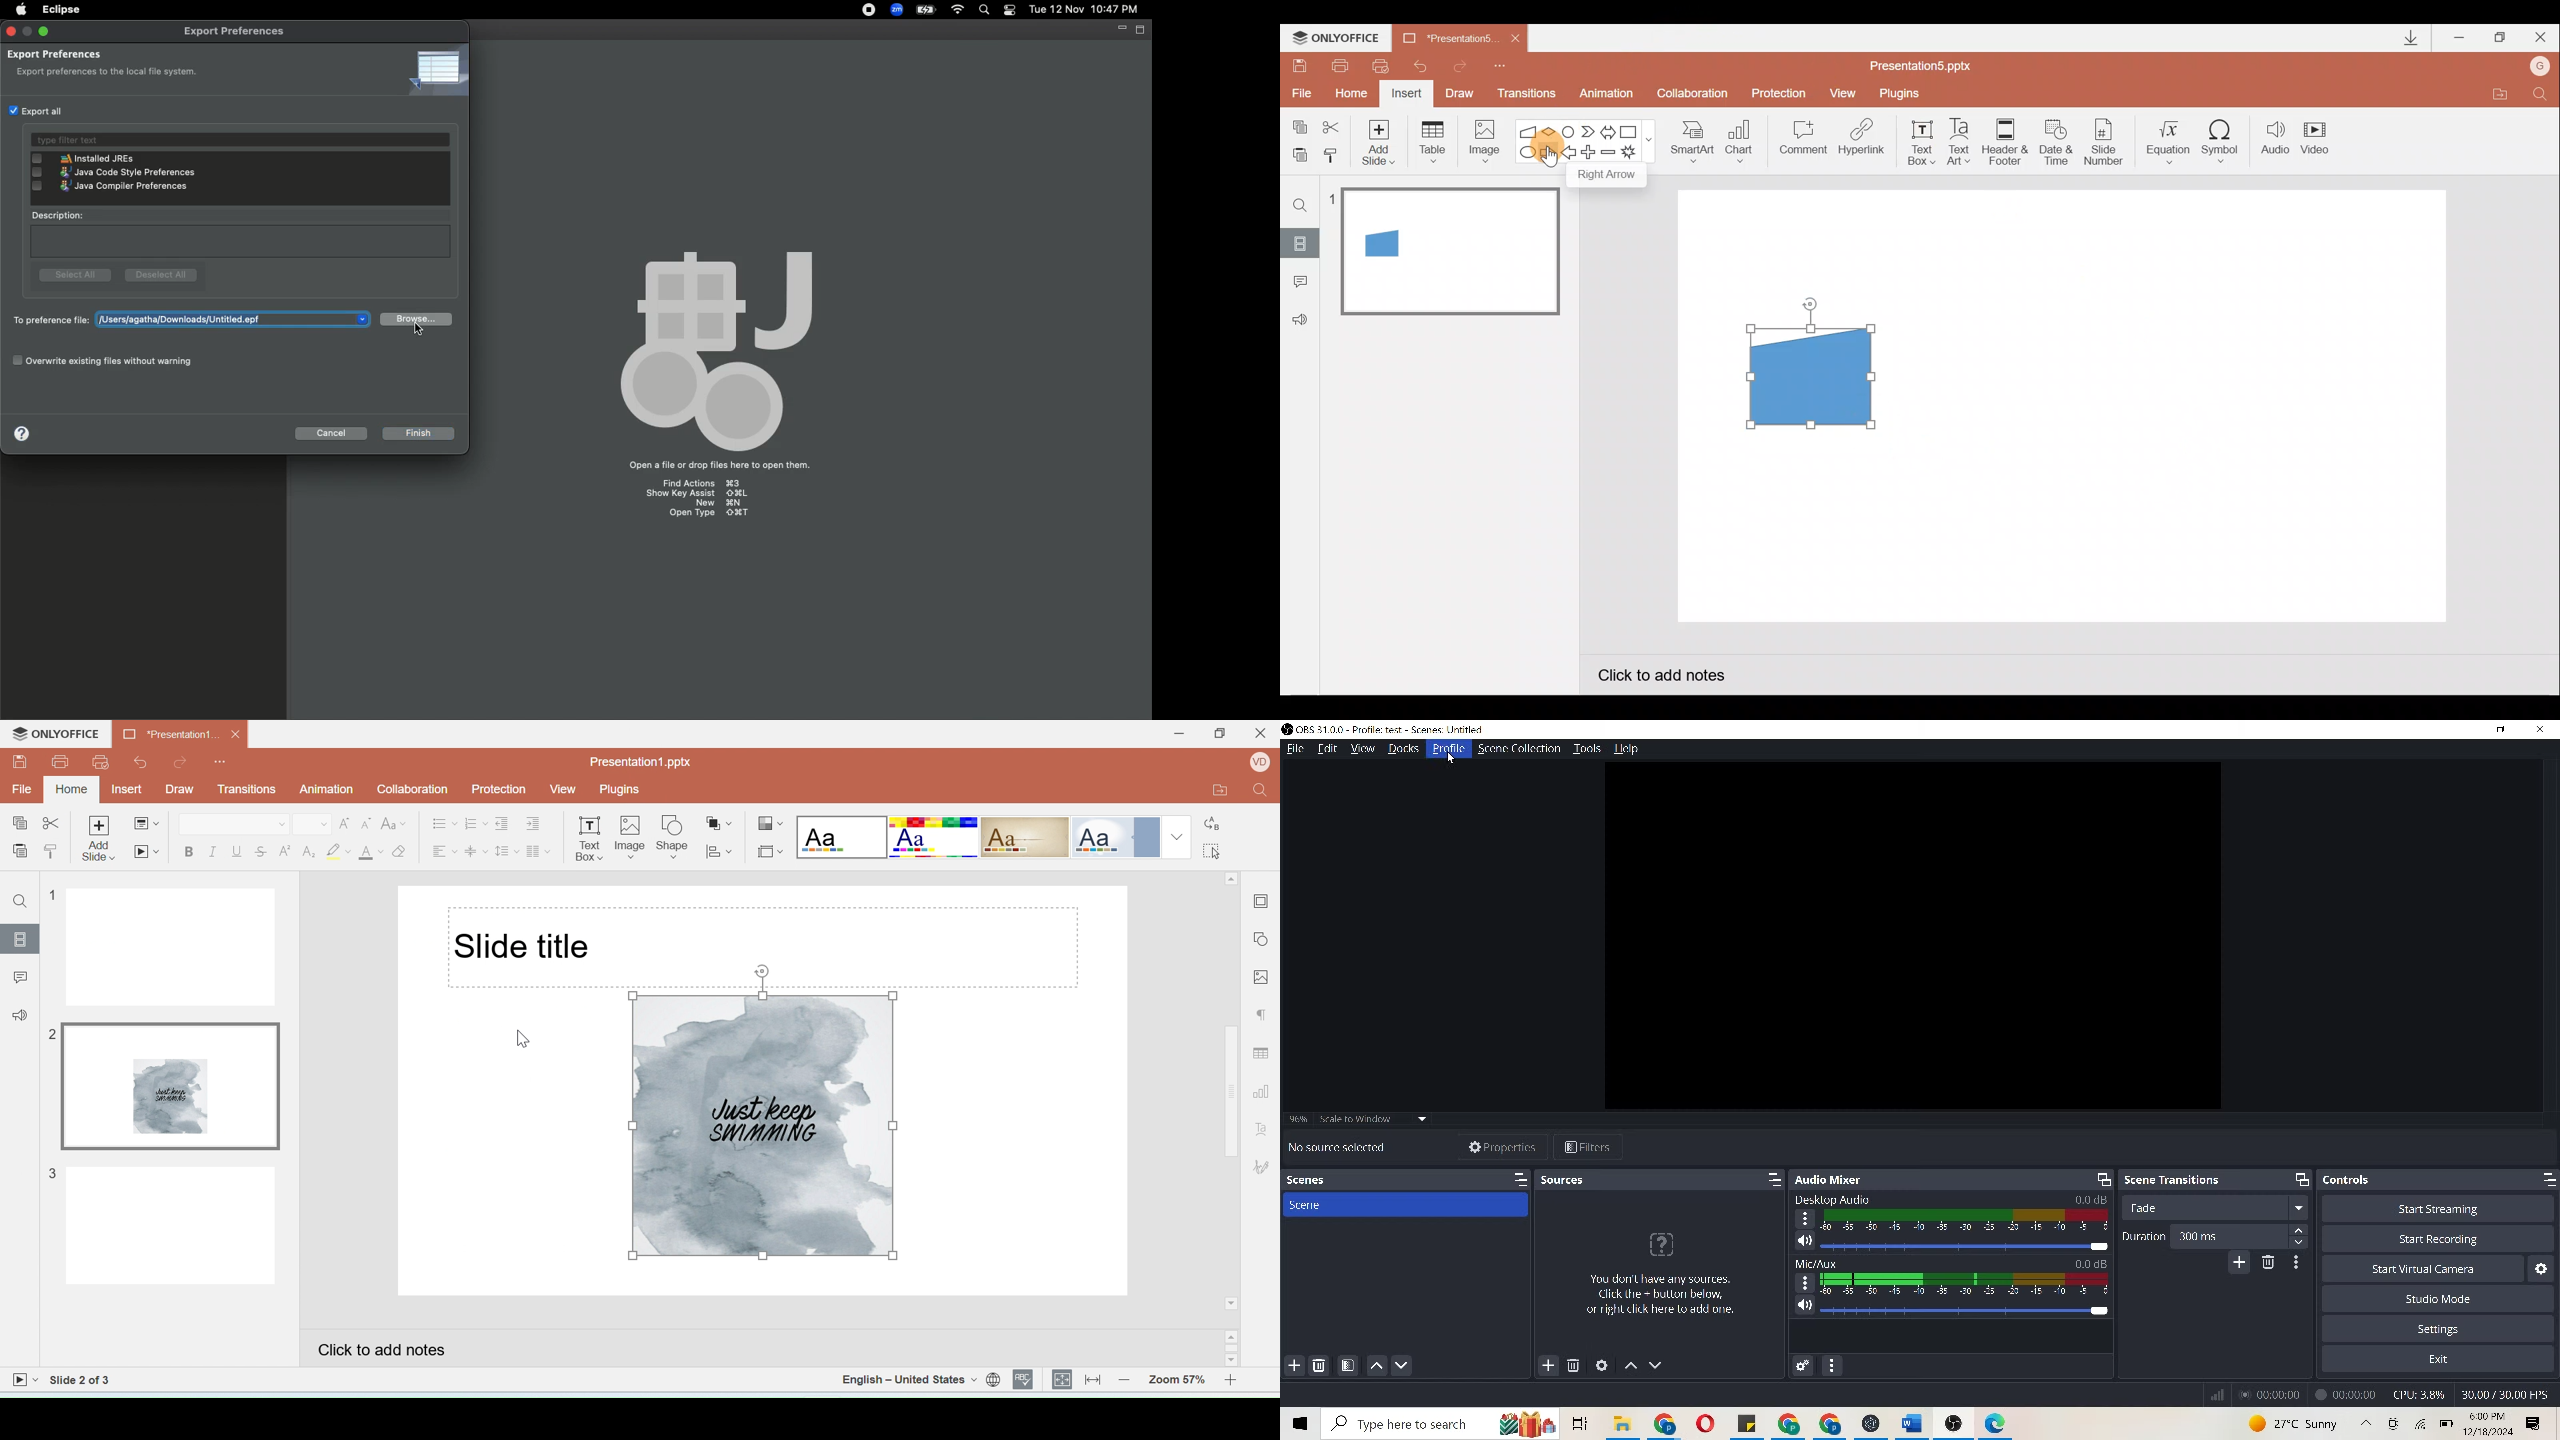 This screenshot has width=2576, height=1456. I want to click on remove, so click(1573, 1367).